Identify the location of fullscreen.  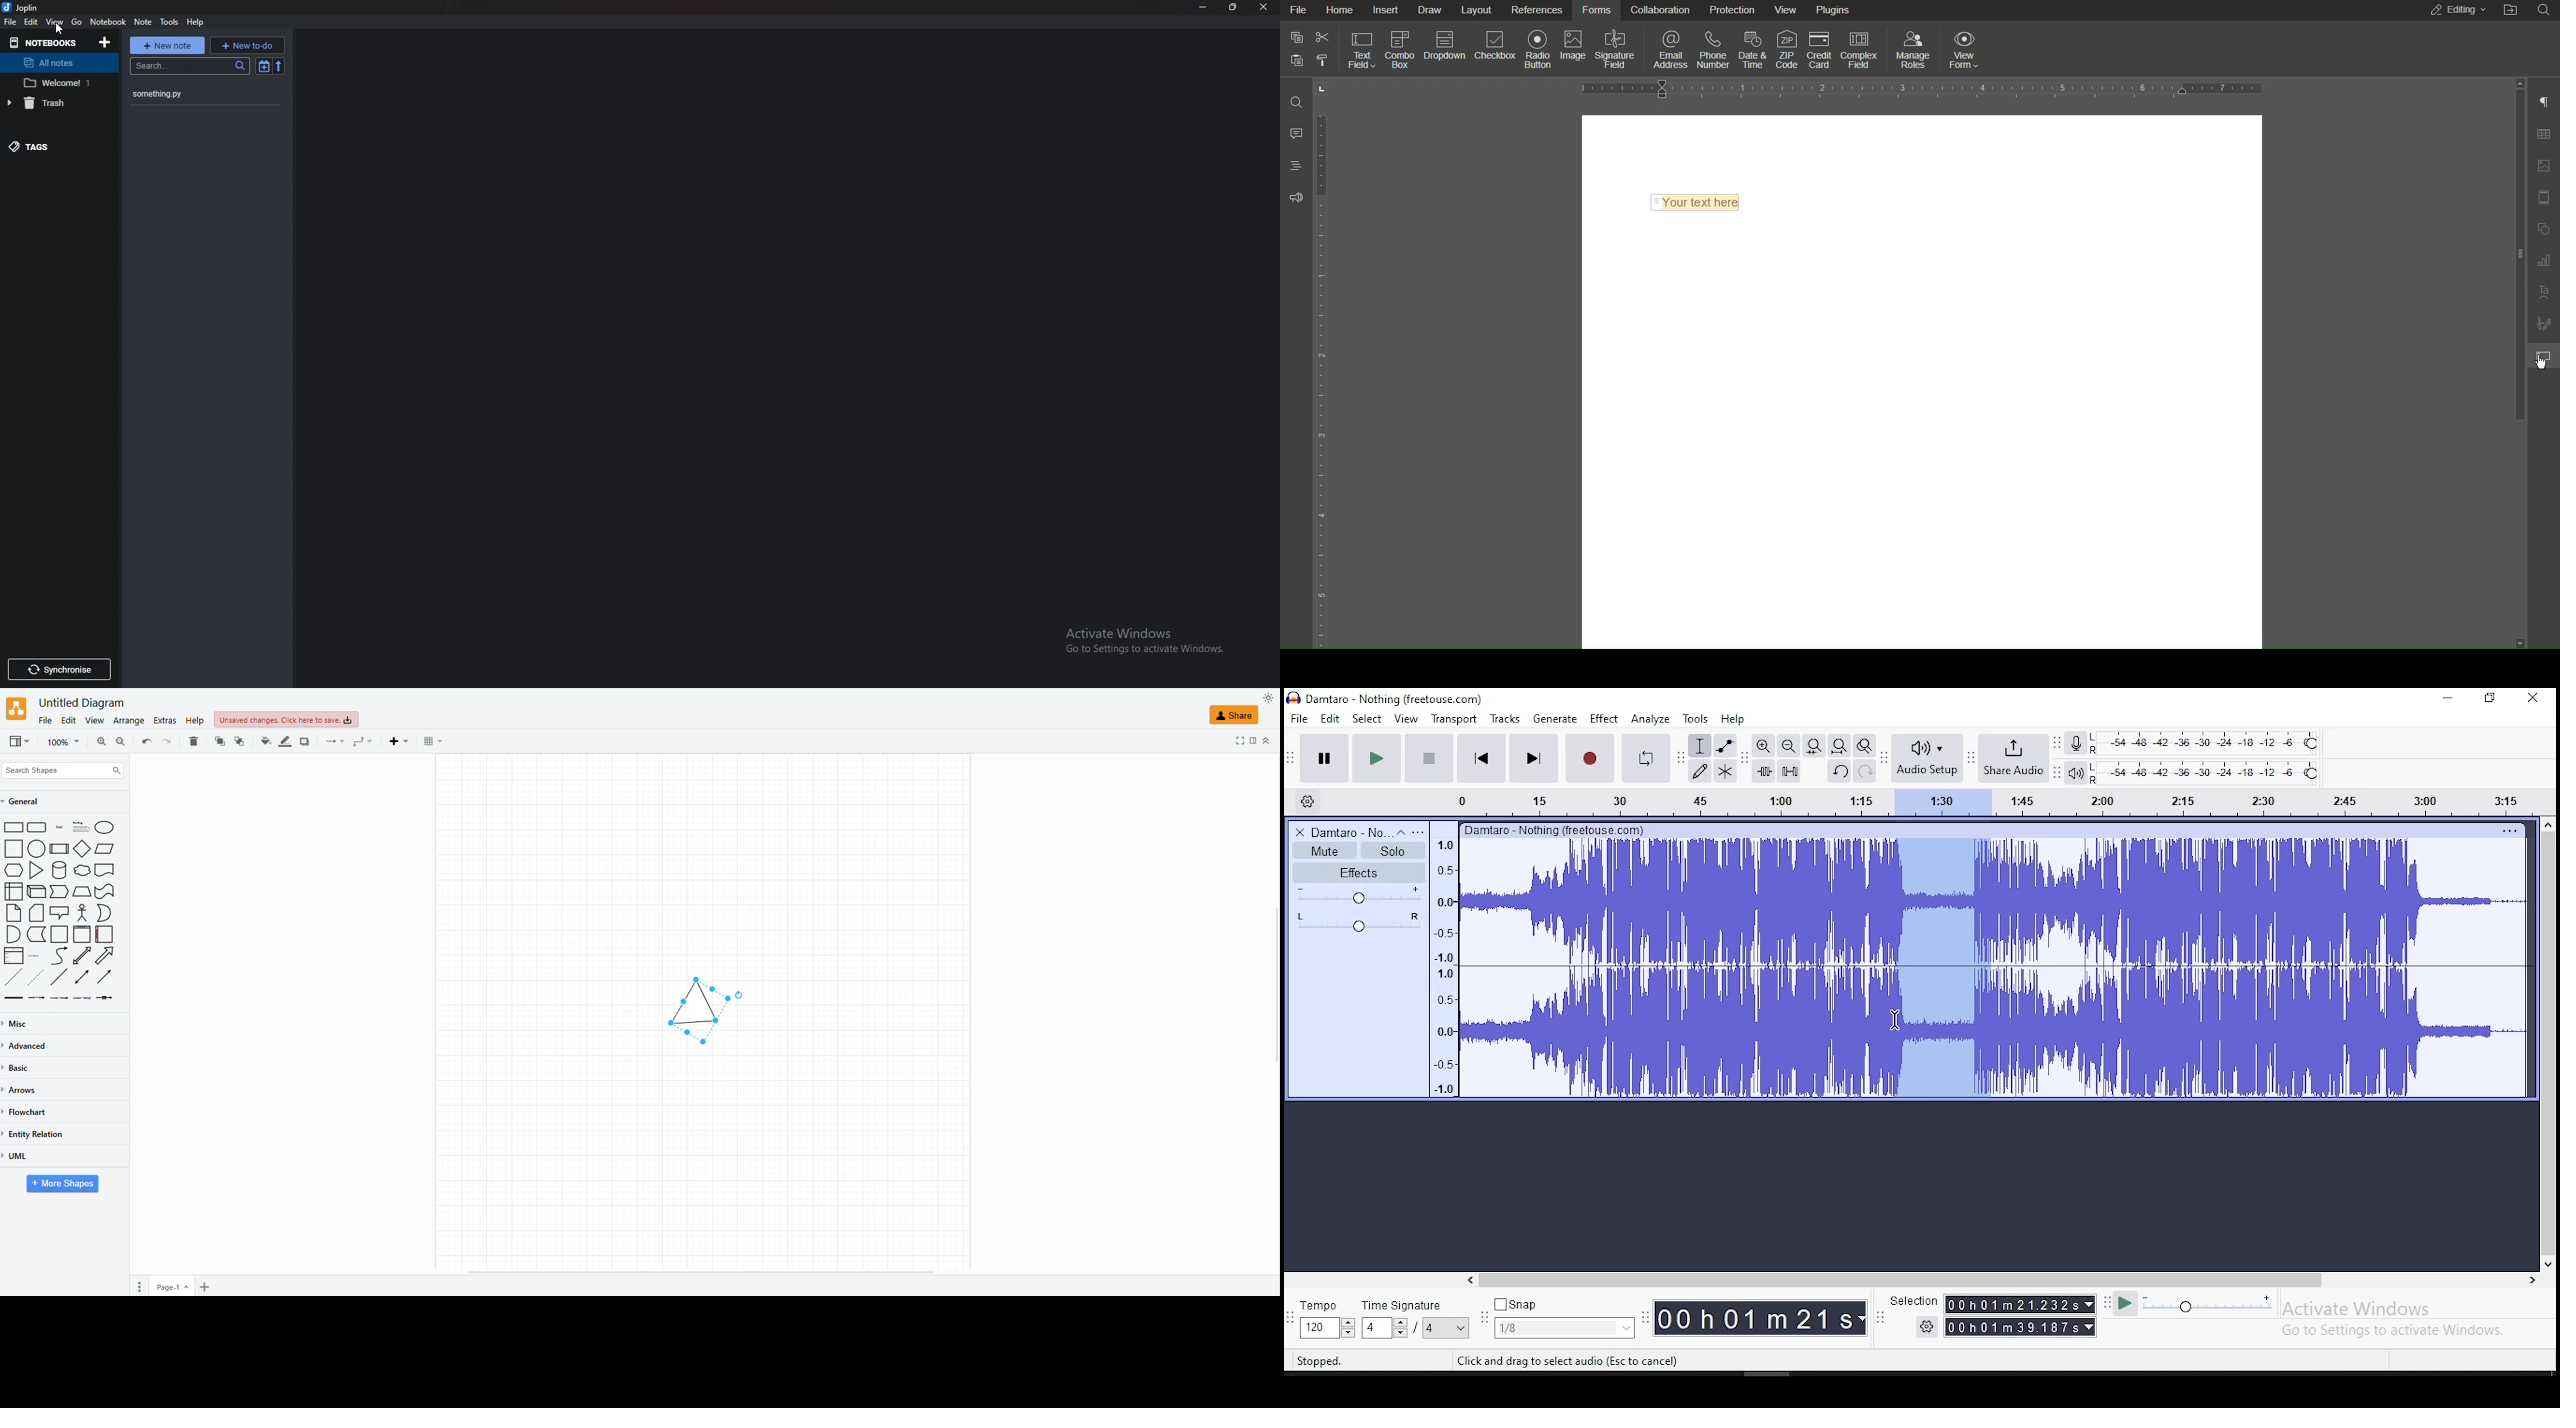
(1239, 741).